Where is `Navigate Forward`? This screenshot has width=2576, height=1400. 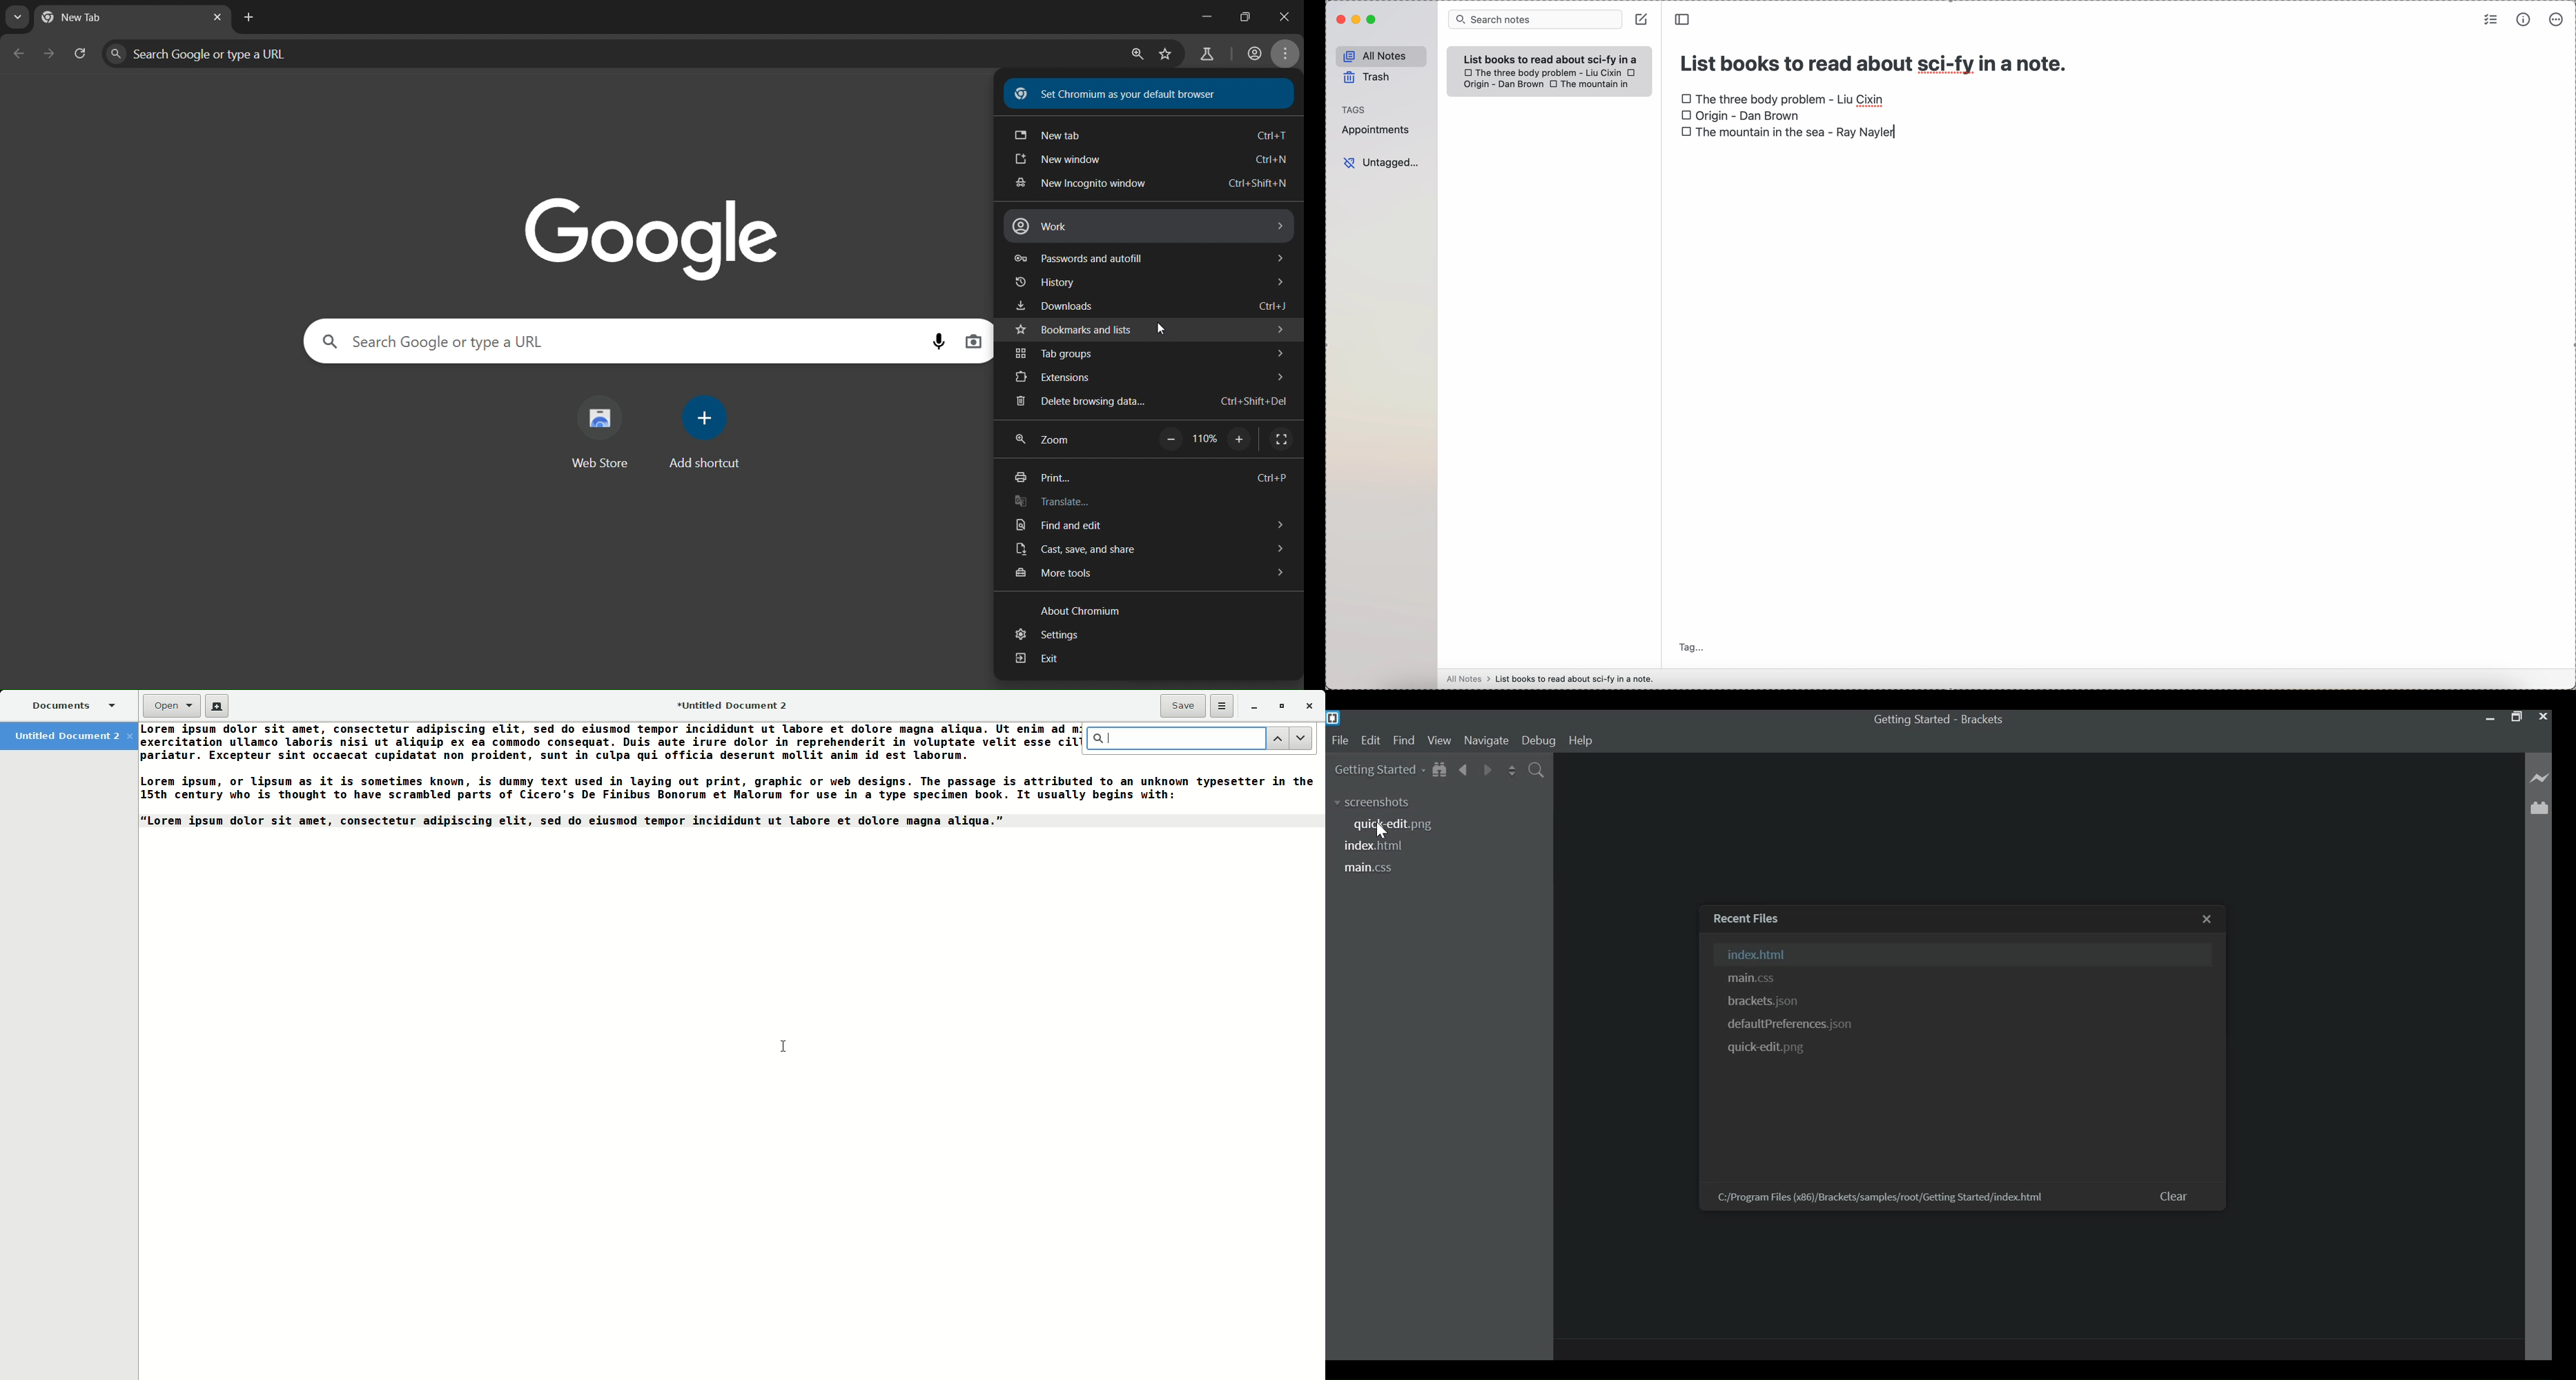 Navigate Forward is located at coordinates (1488, 769).